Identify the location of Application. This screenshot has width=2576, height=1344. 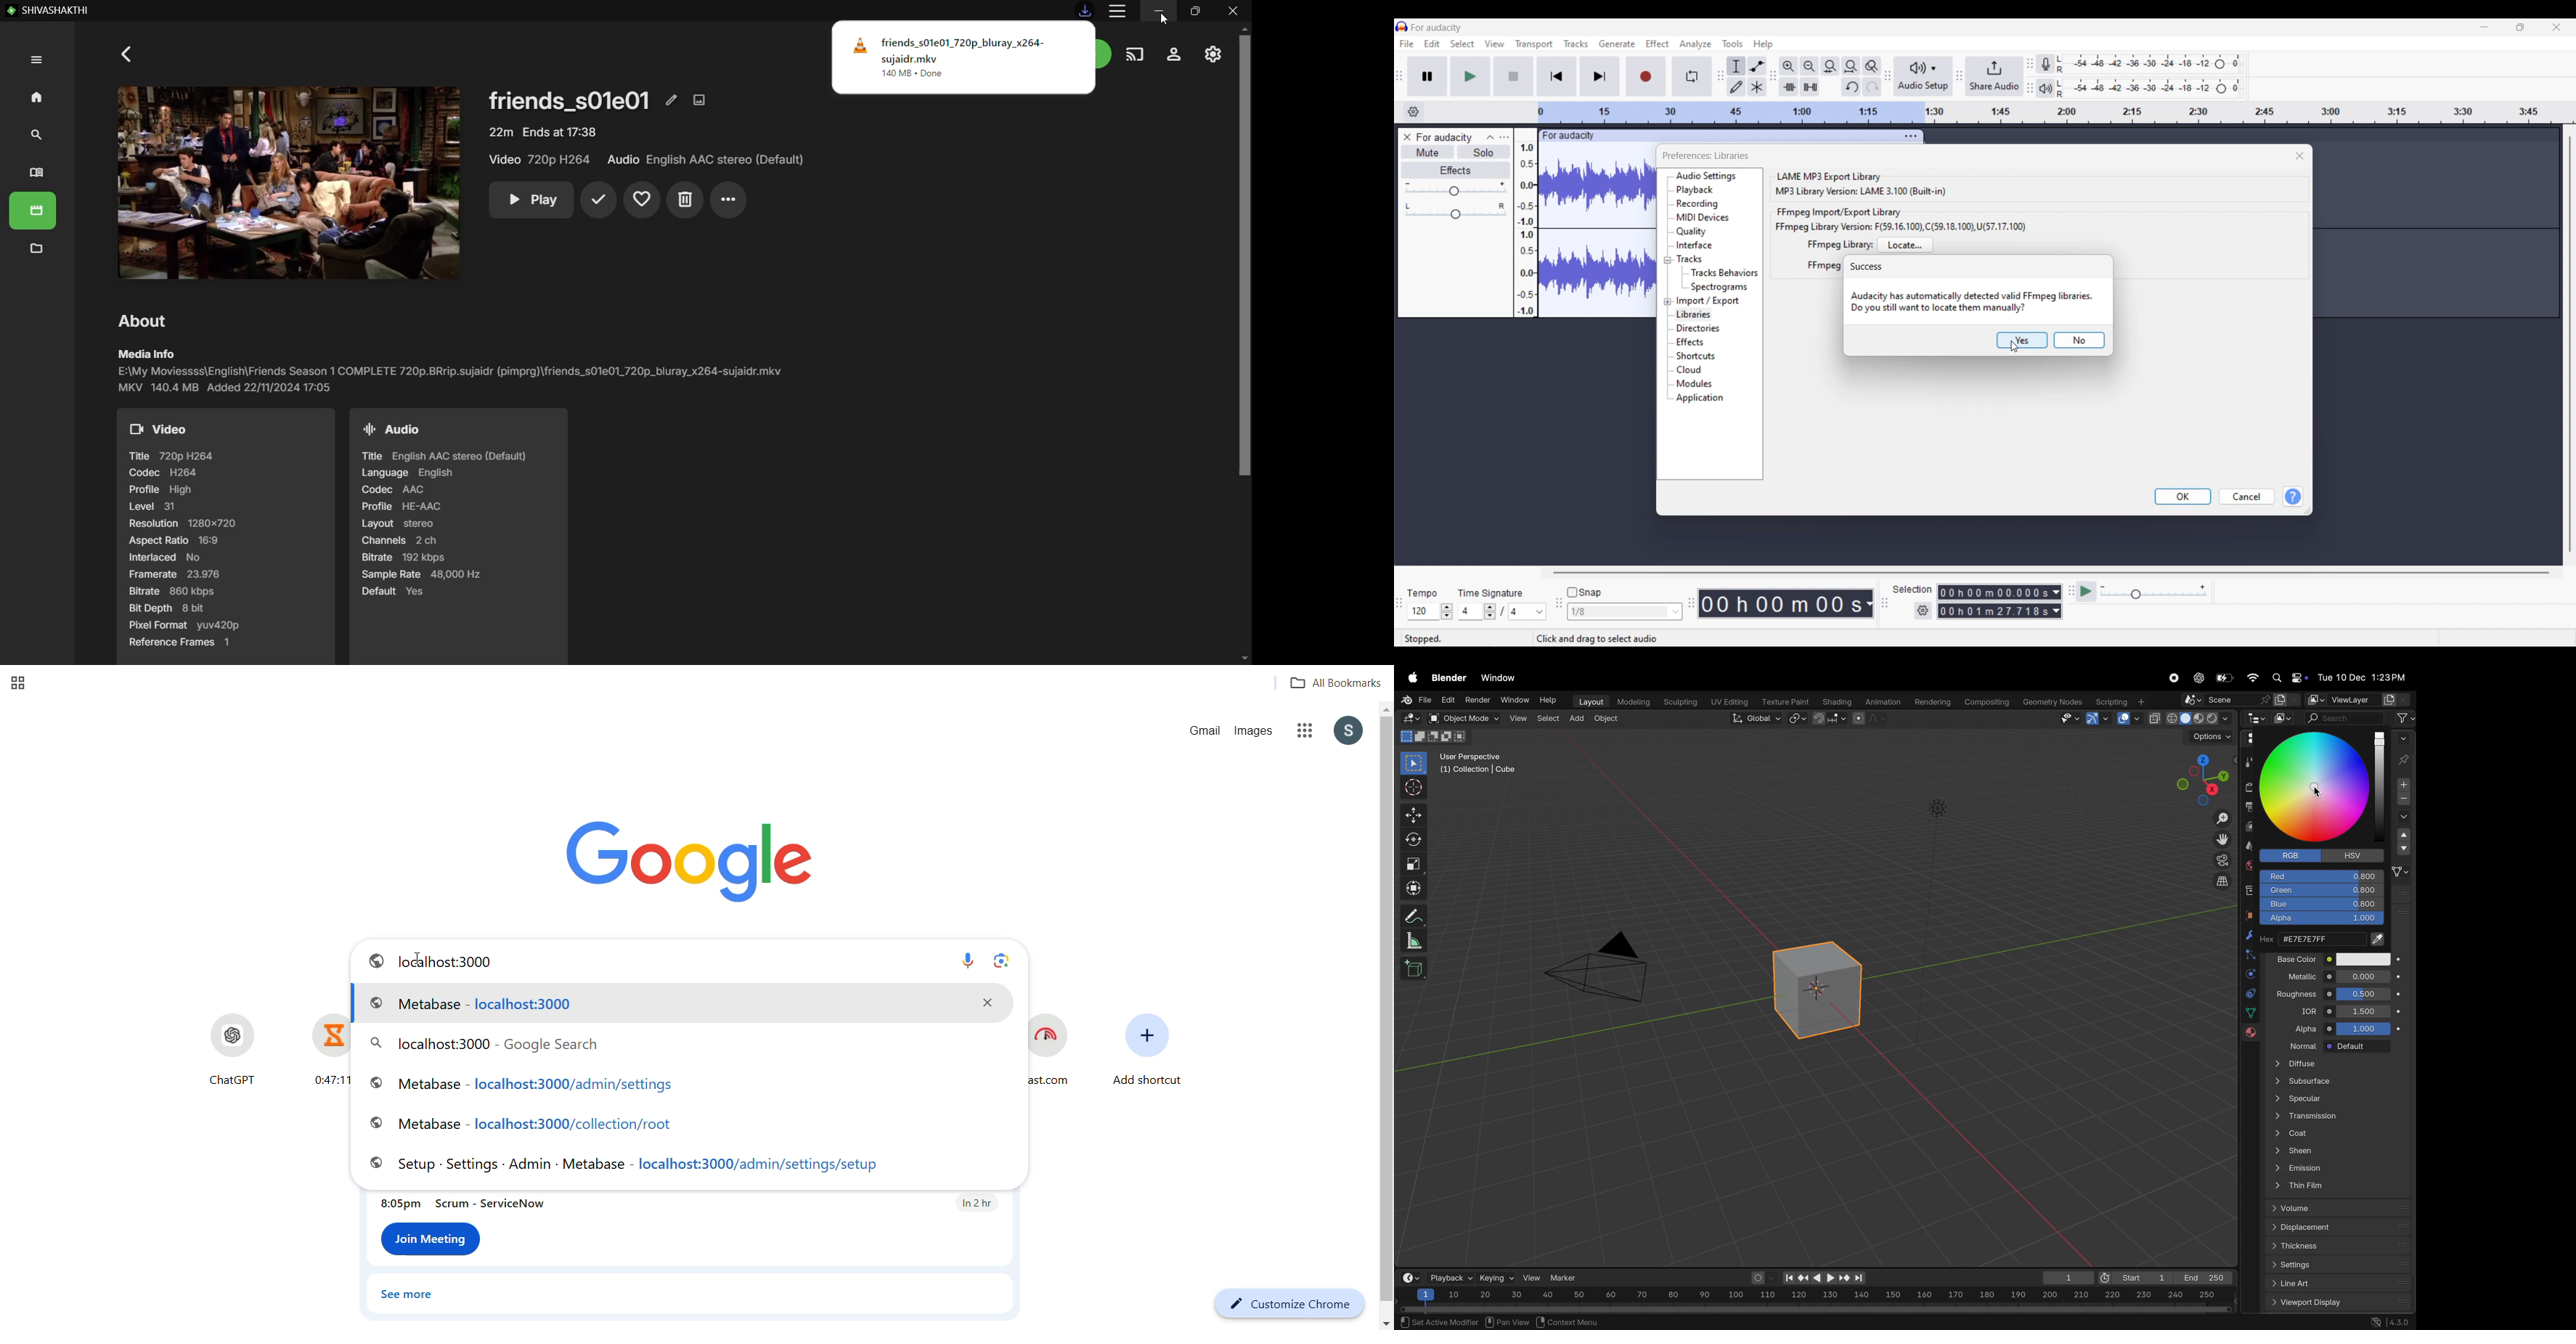
(1700, 398).